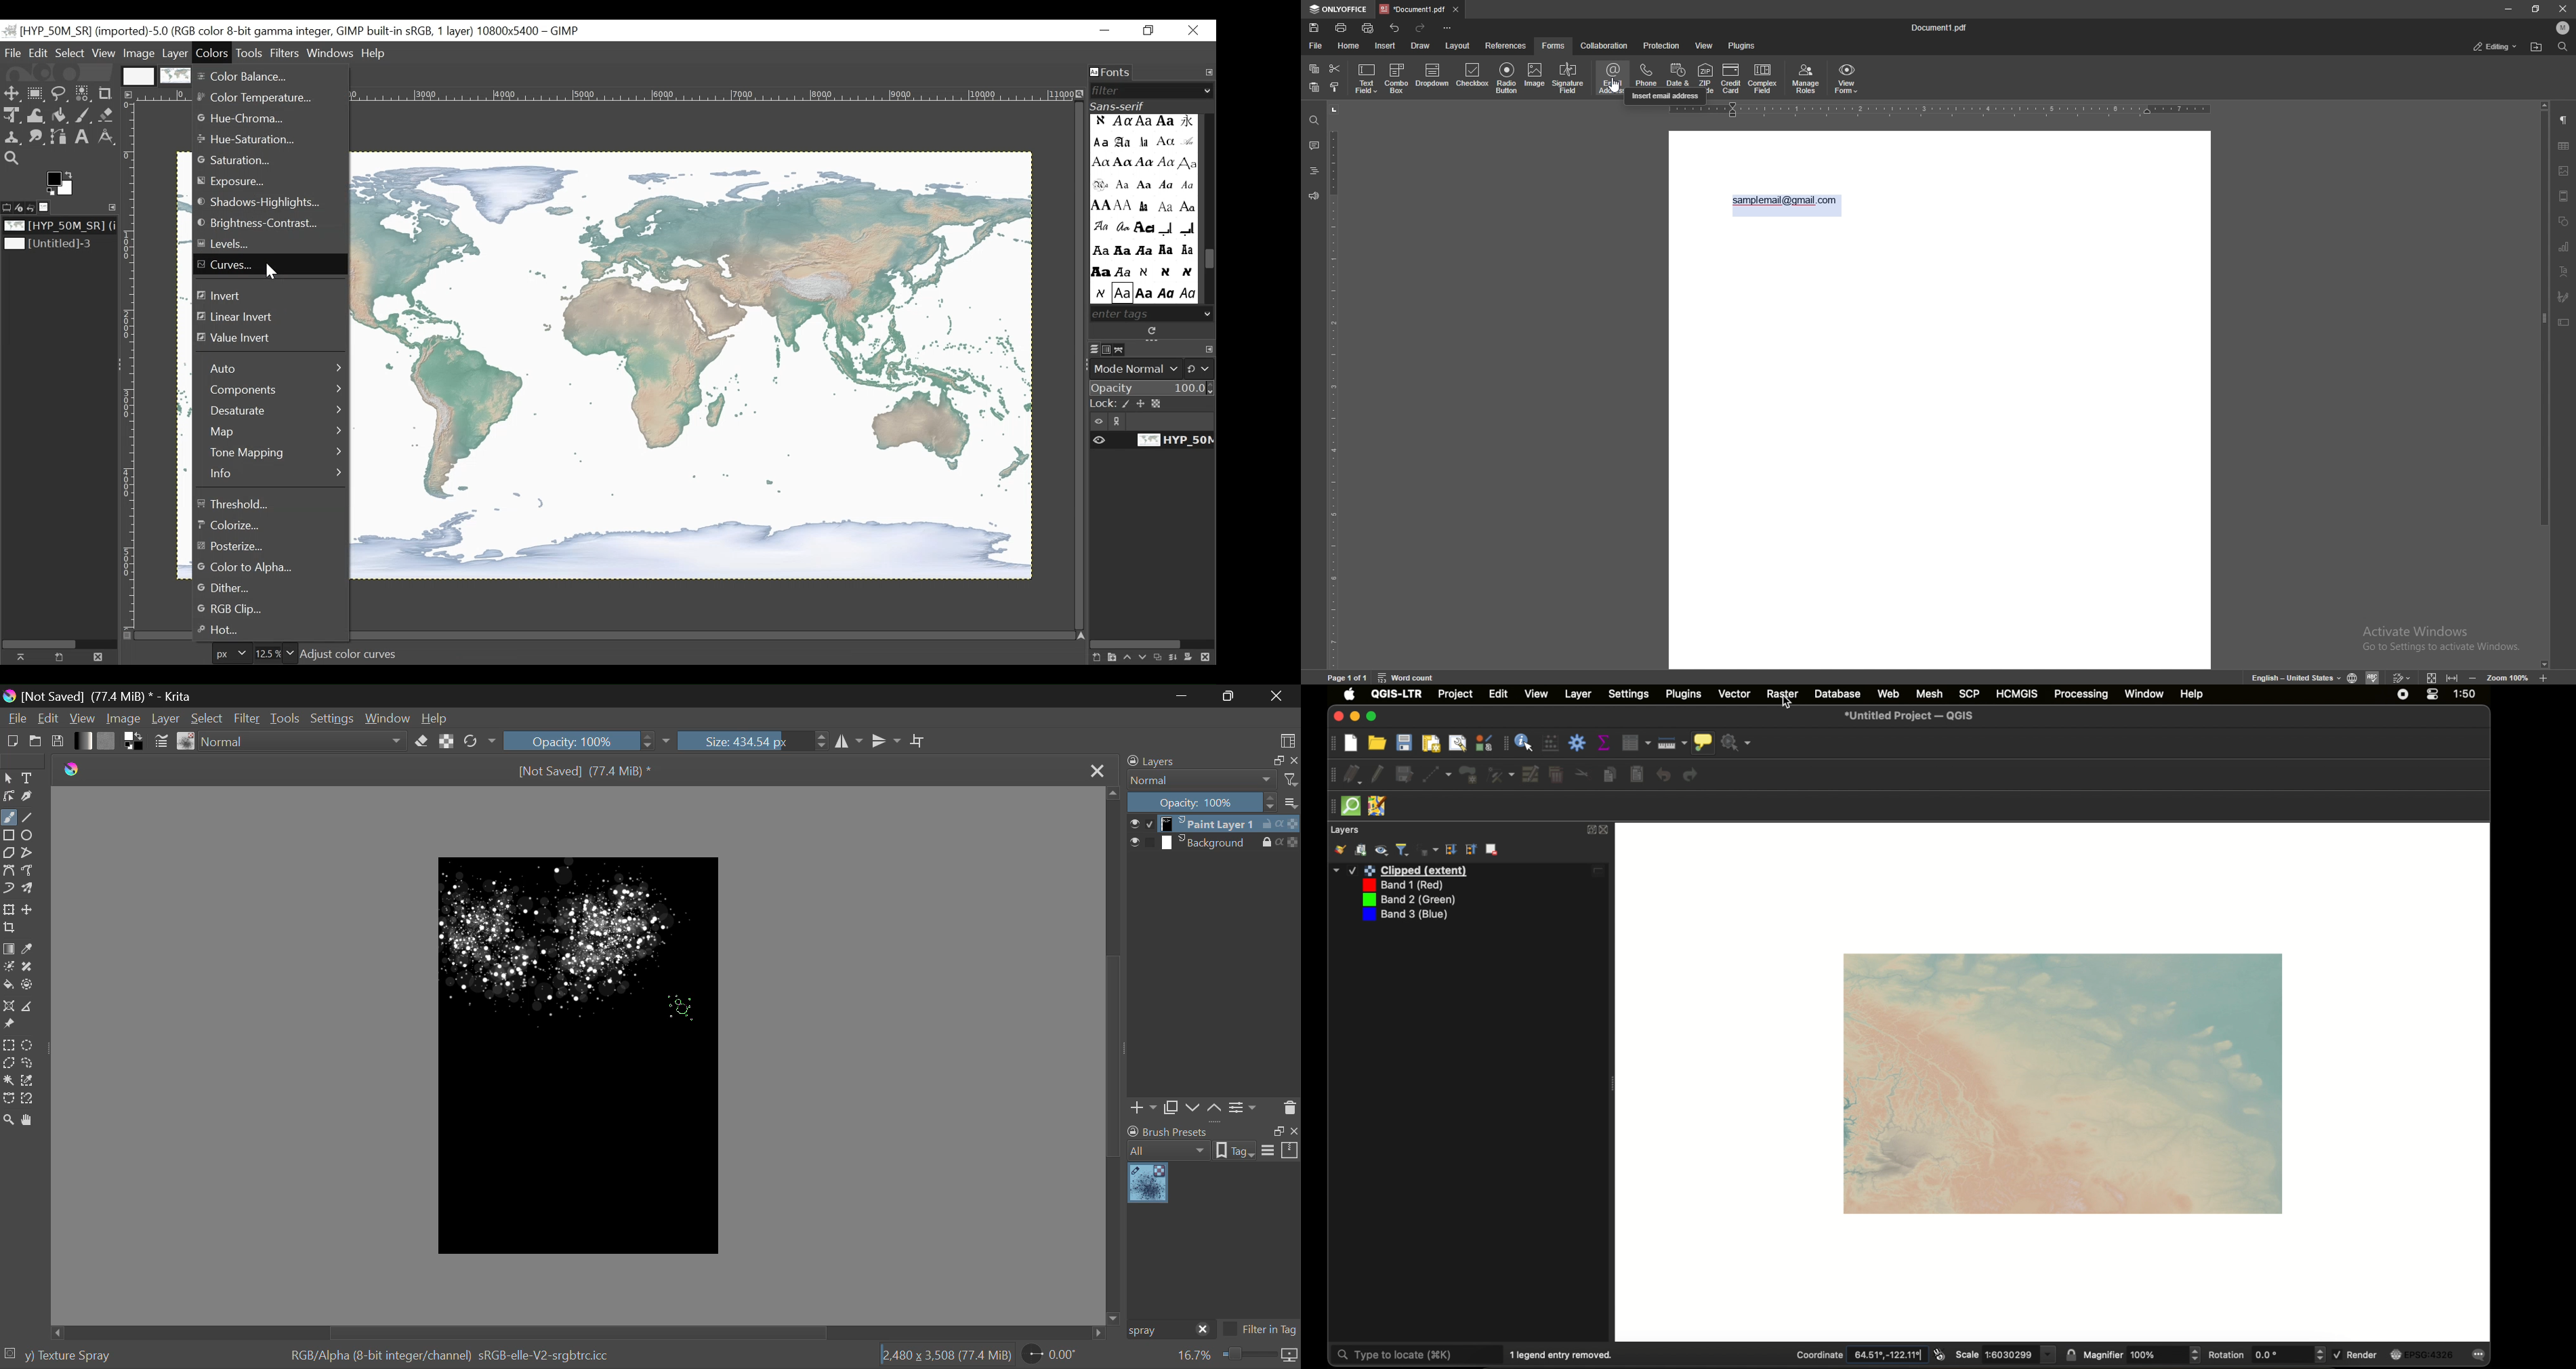 This screenshot has height=1372, width=2576. What do you see at coordinates (28, 1045) in the screenshot?
I see `Circular Selection` at bounding box center [28, 1045].